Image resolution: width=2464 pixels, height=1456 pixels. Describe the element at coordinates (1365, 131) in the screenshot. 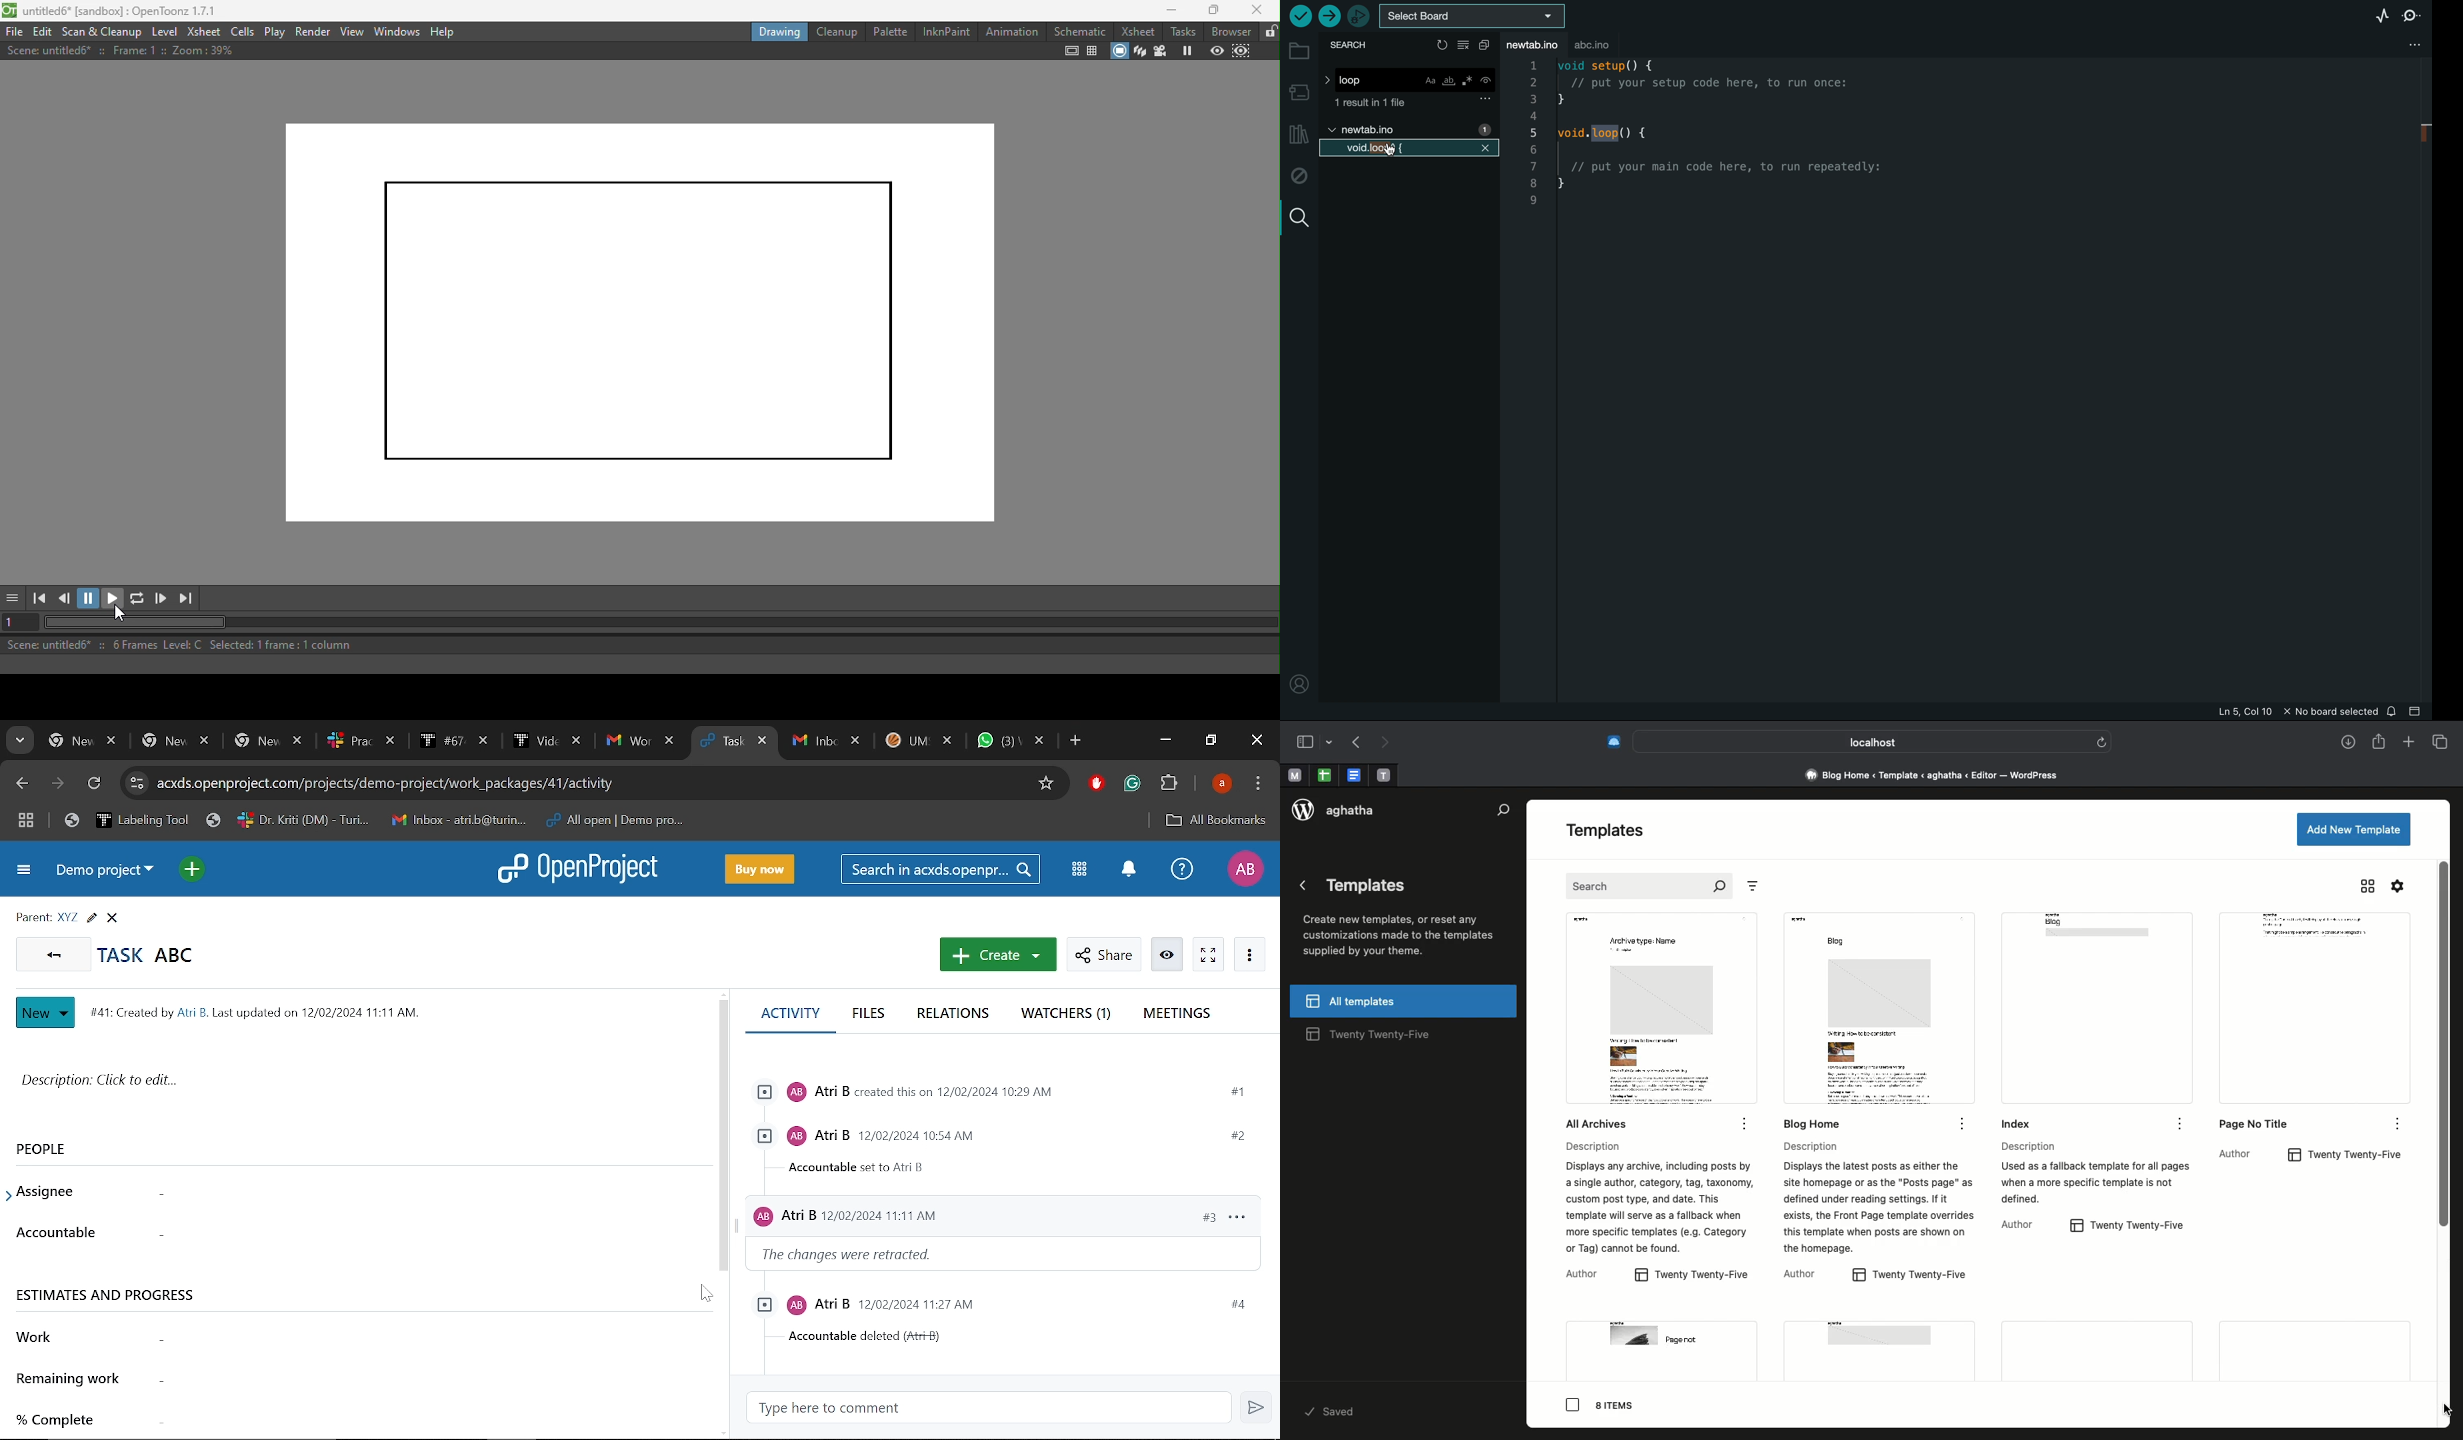

I see `file ` at that location.